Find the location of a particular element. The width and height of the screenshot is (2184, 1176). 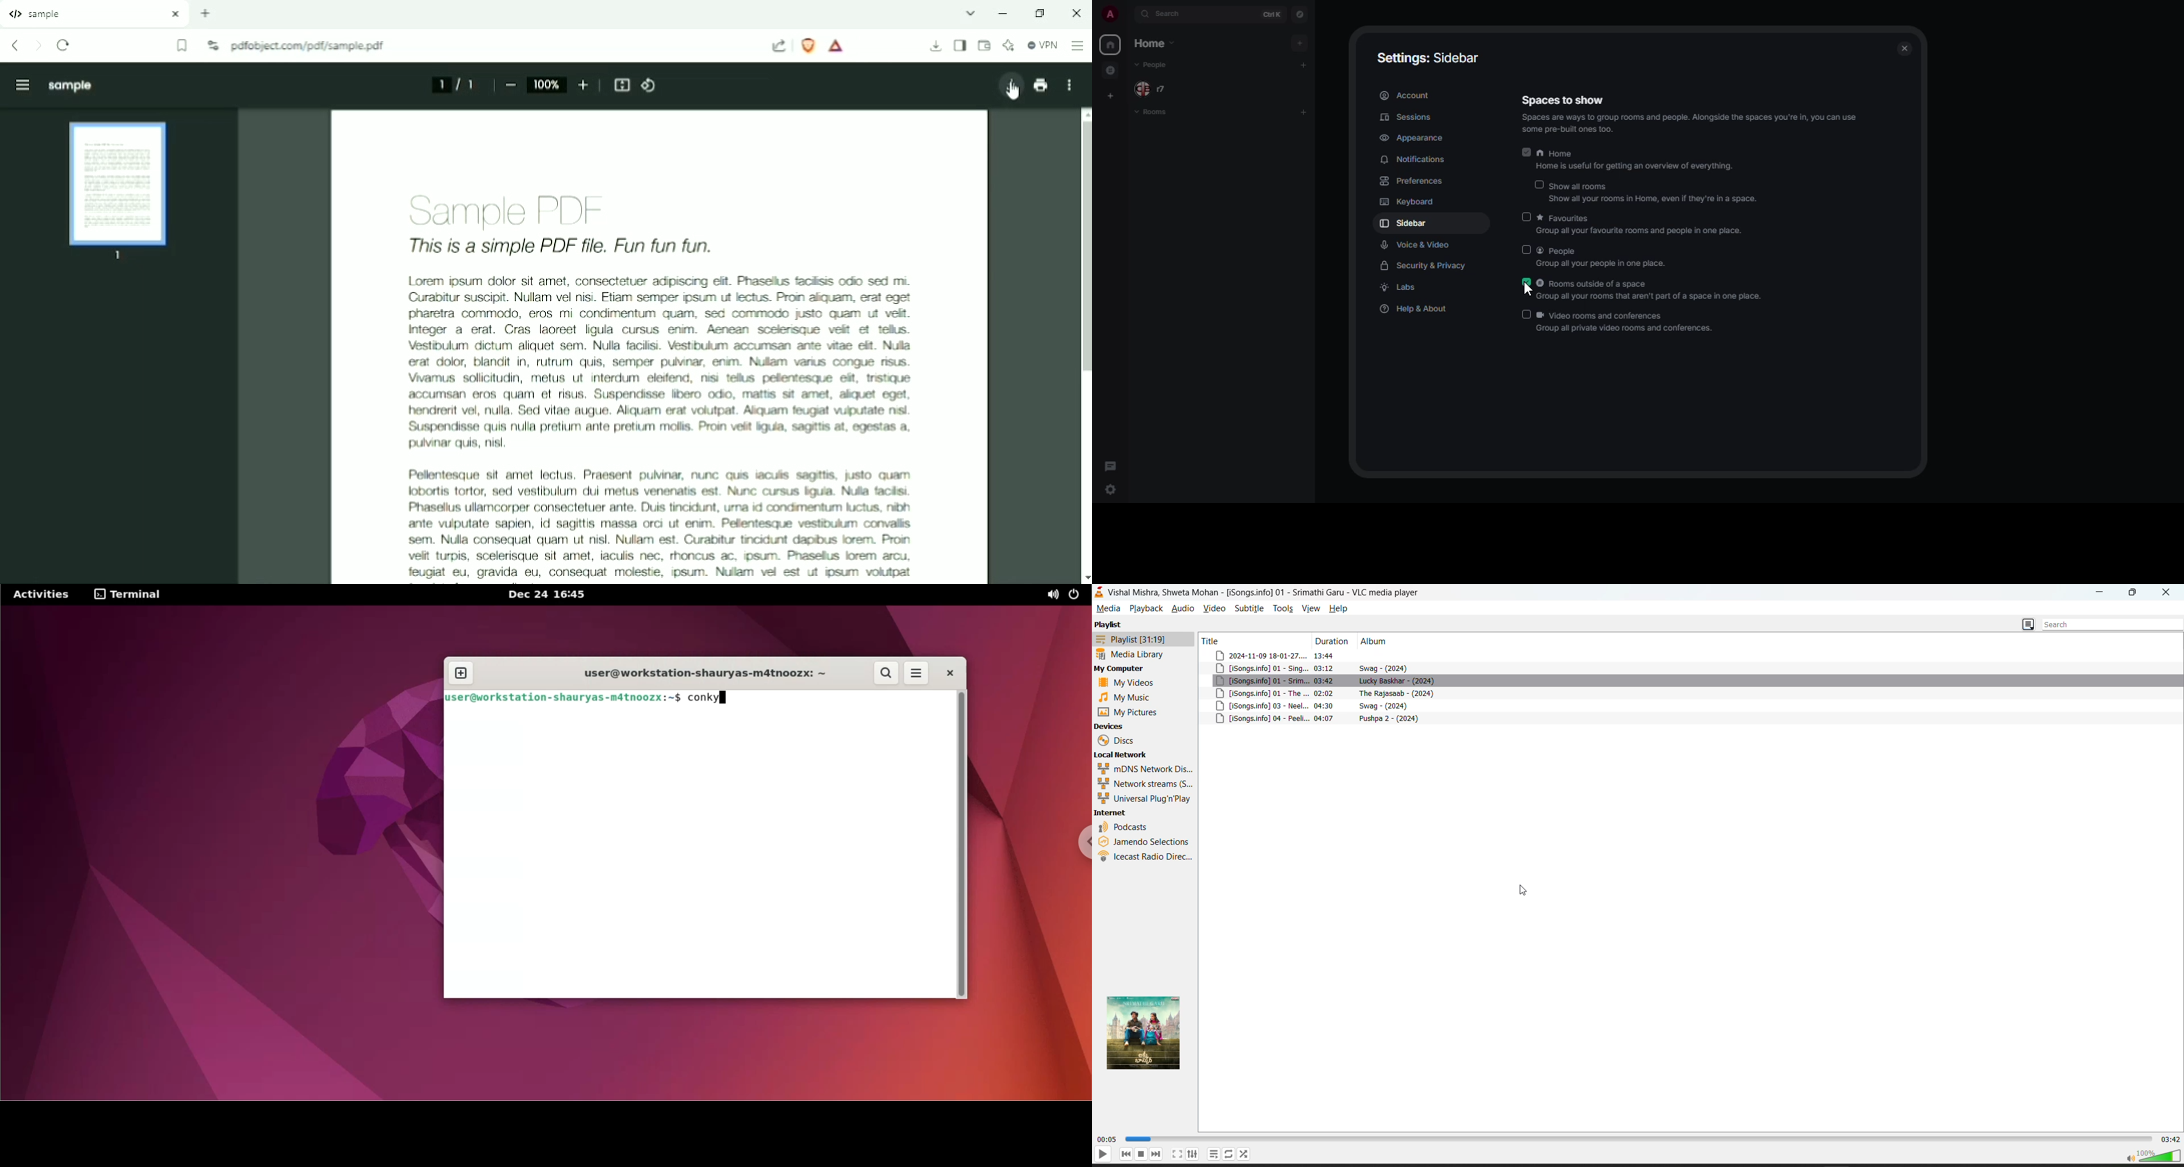

help & about is located at coordinates (1416, 309).